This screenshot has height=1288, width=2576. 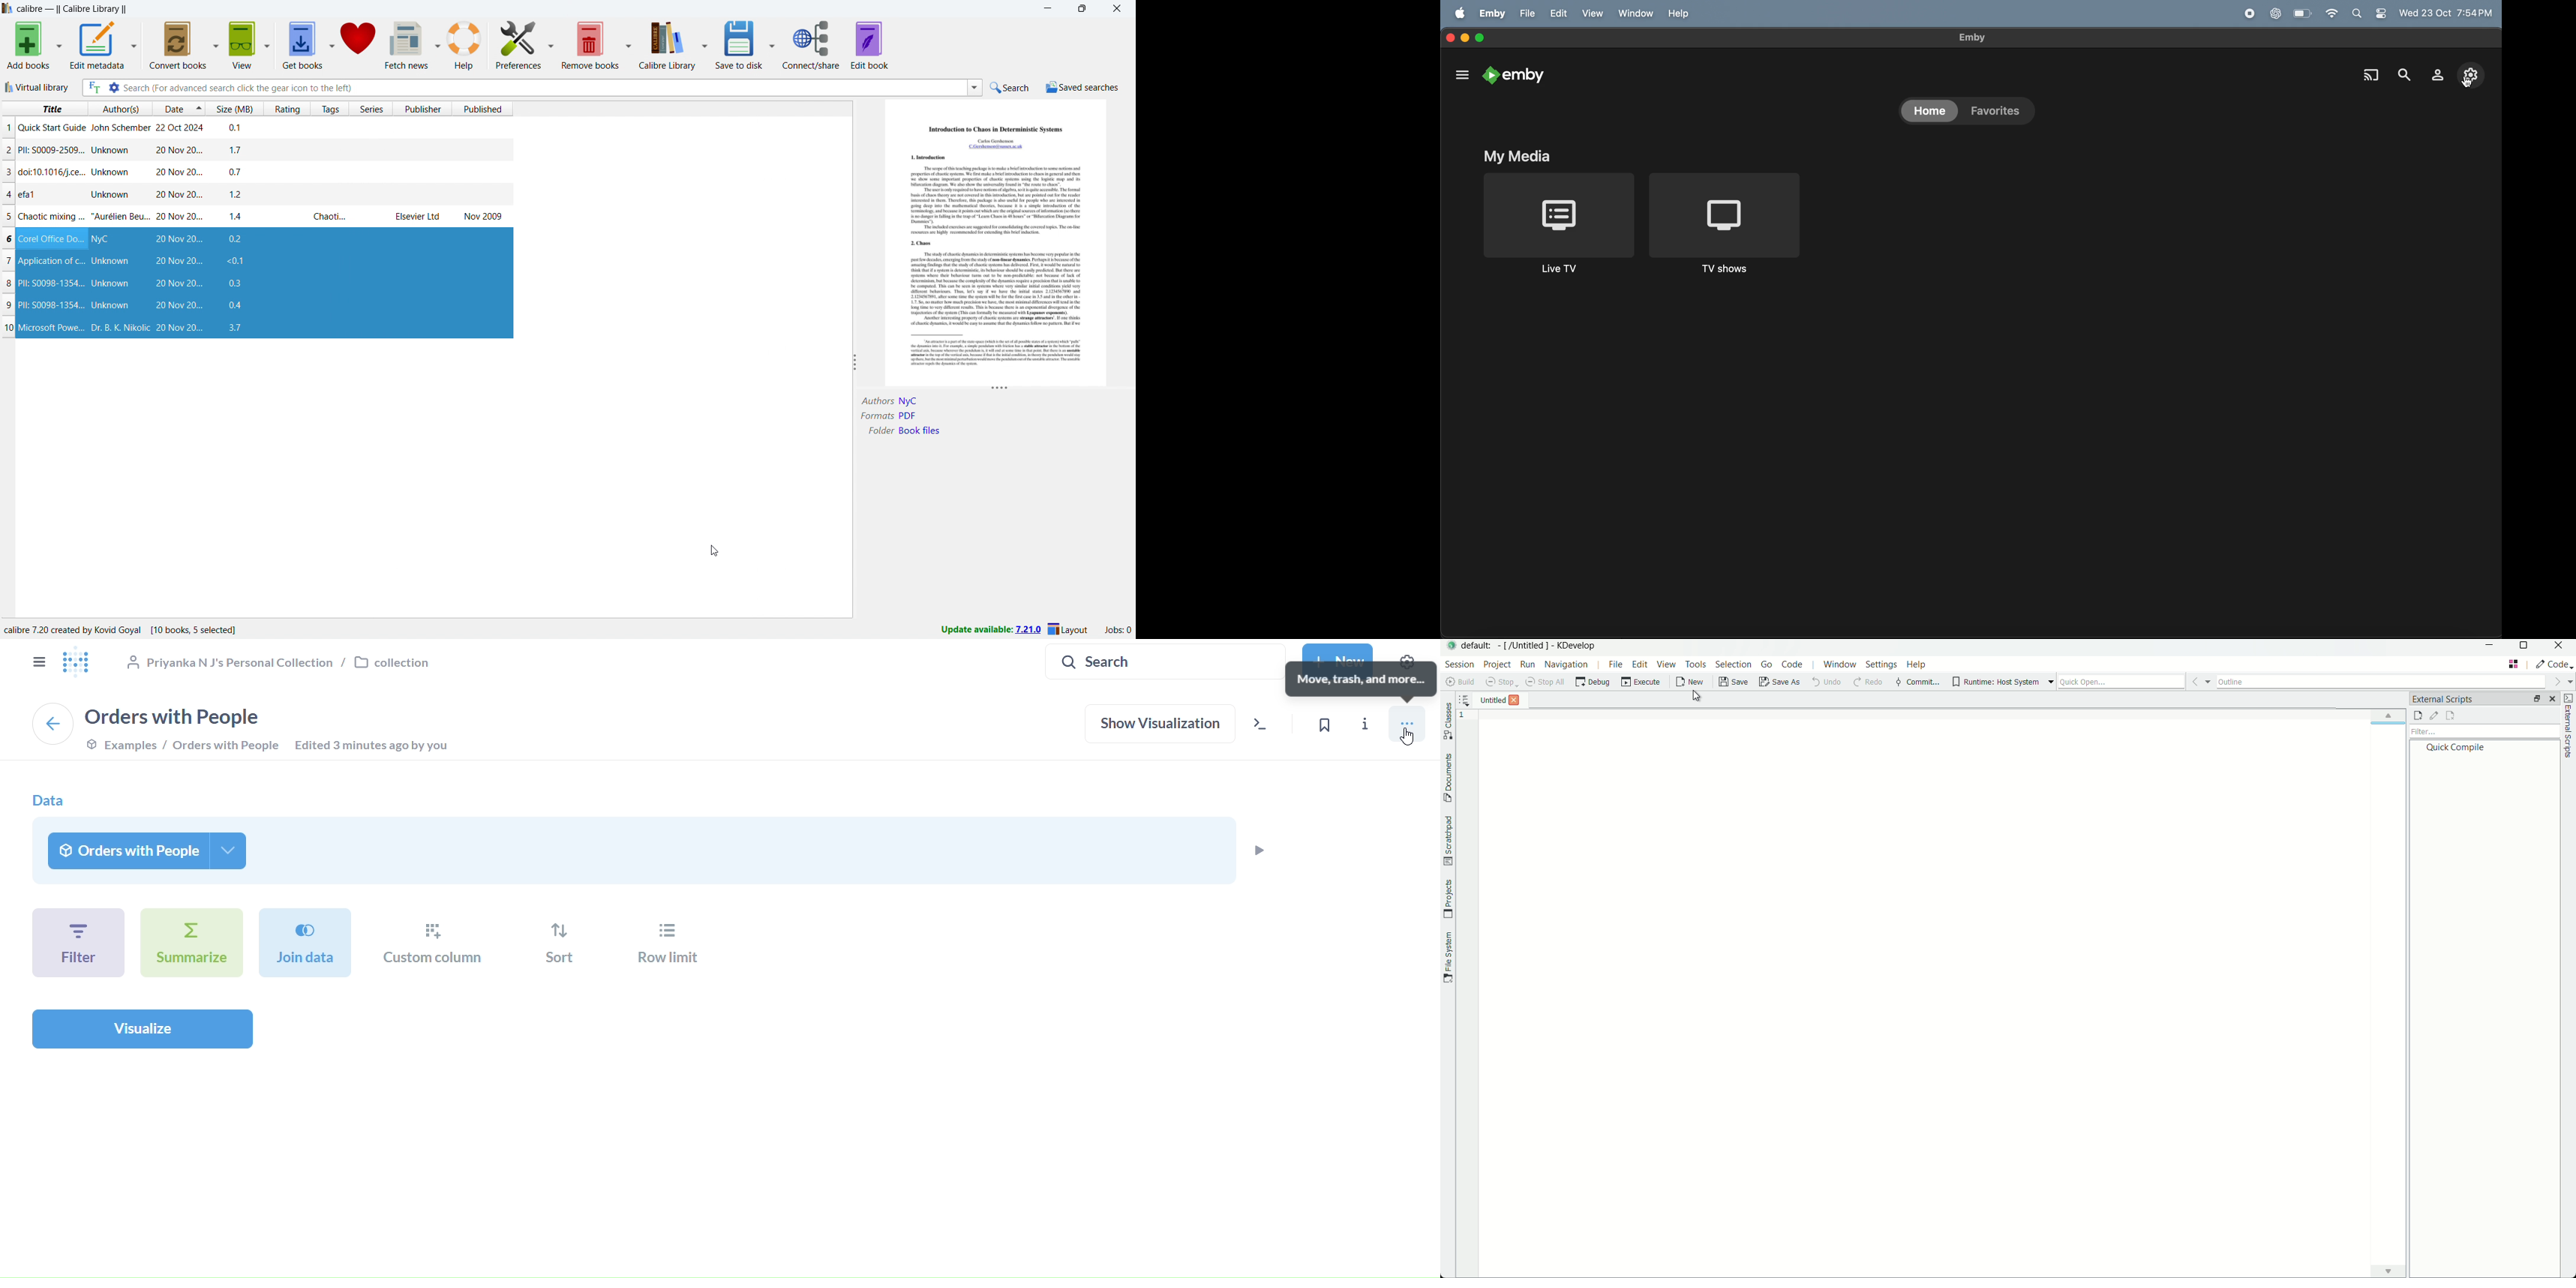 I want to click on view, so click(x=244, y=45).